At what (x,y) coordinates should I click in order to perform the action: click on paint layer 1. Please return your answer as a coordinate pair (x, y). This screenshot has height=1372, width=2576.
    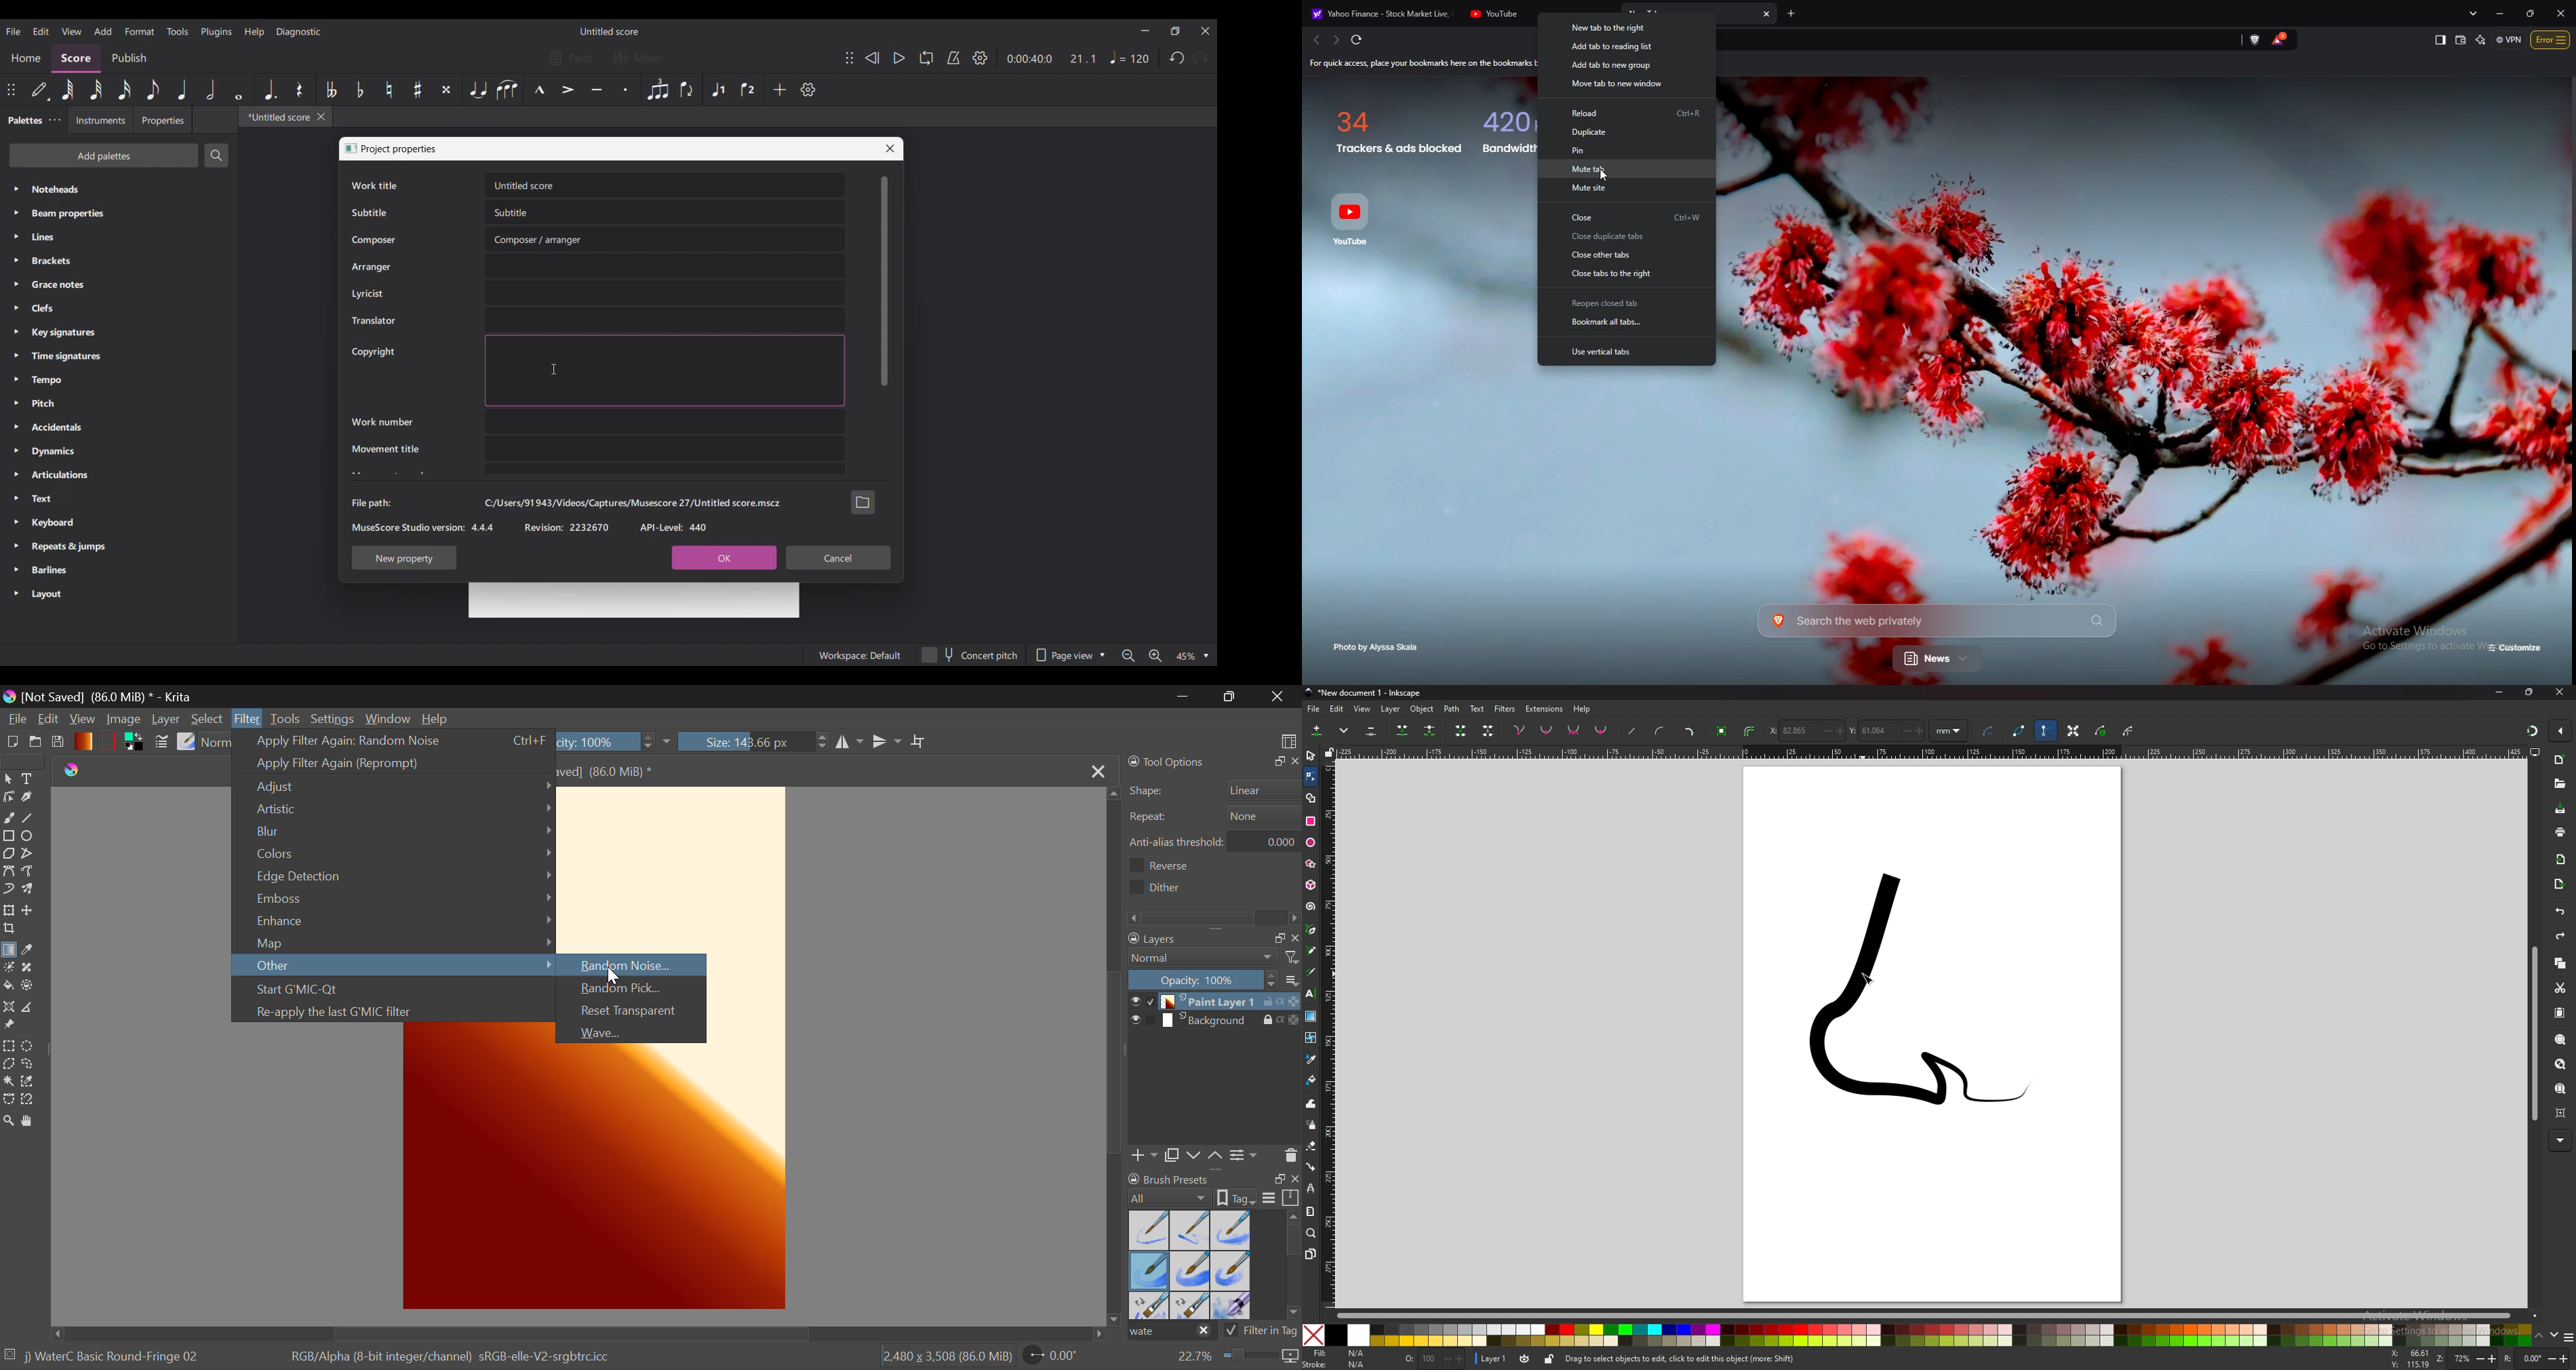
    Looking at the image, I should click on (1212, 1002).